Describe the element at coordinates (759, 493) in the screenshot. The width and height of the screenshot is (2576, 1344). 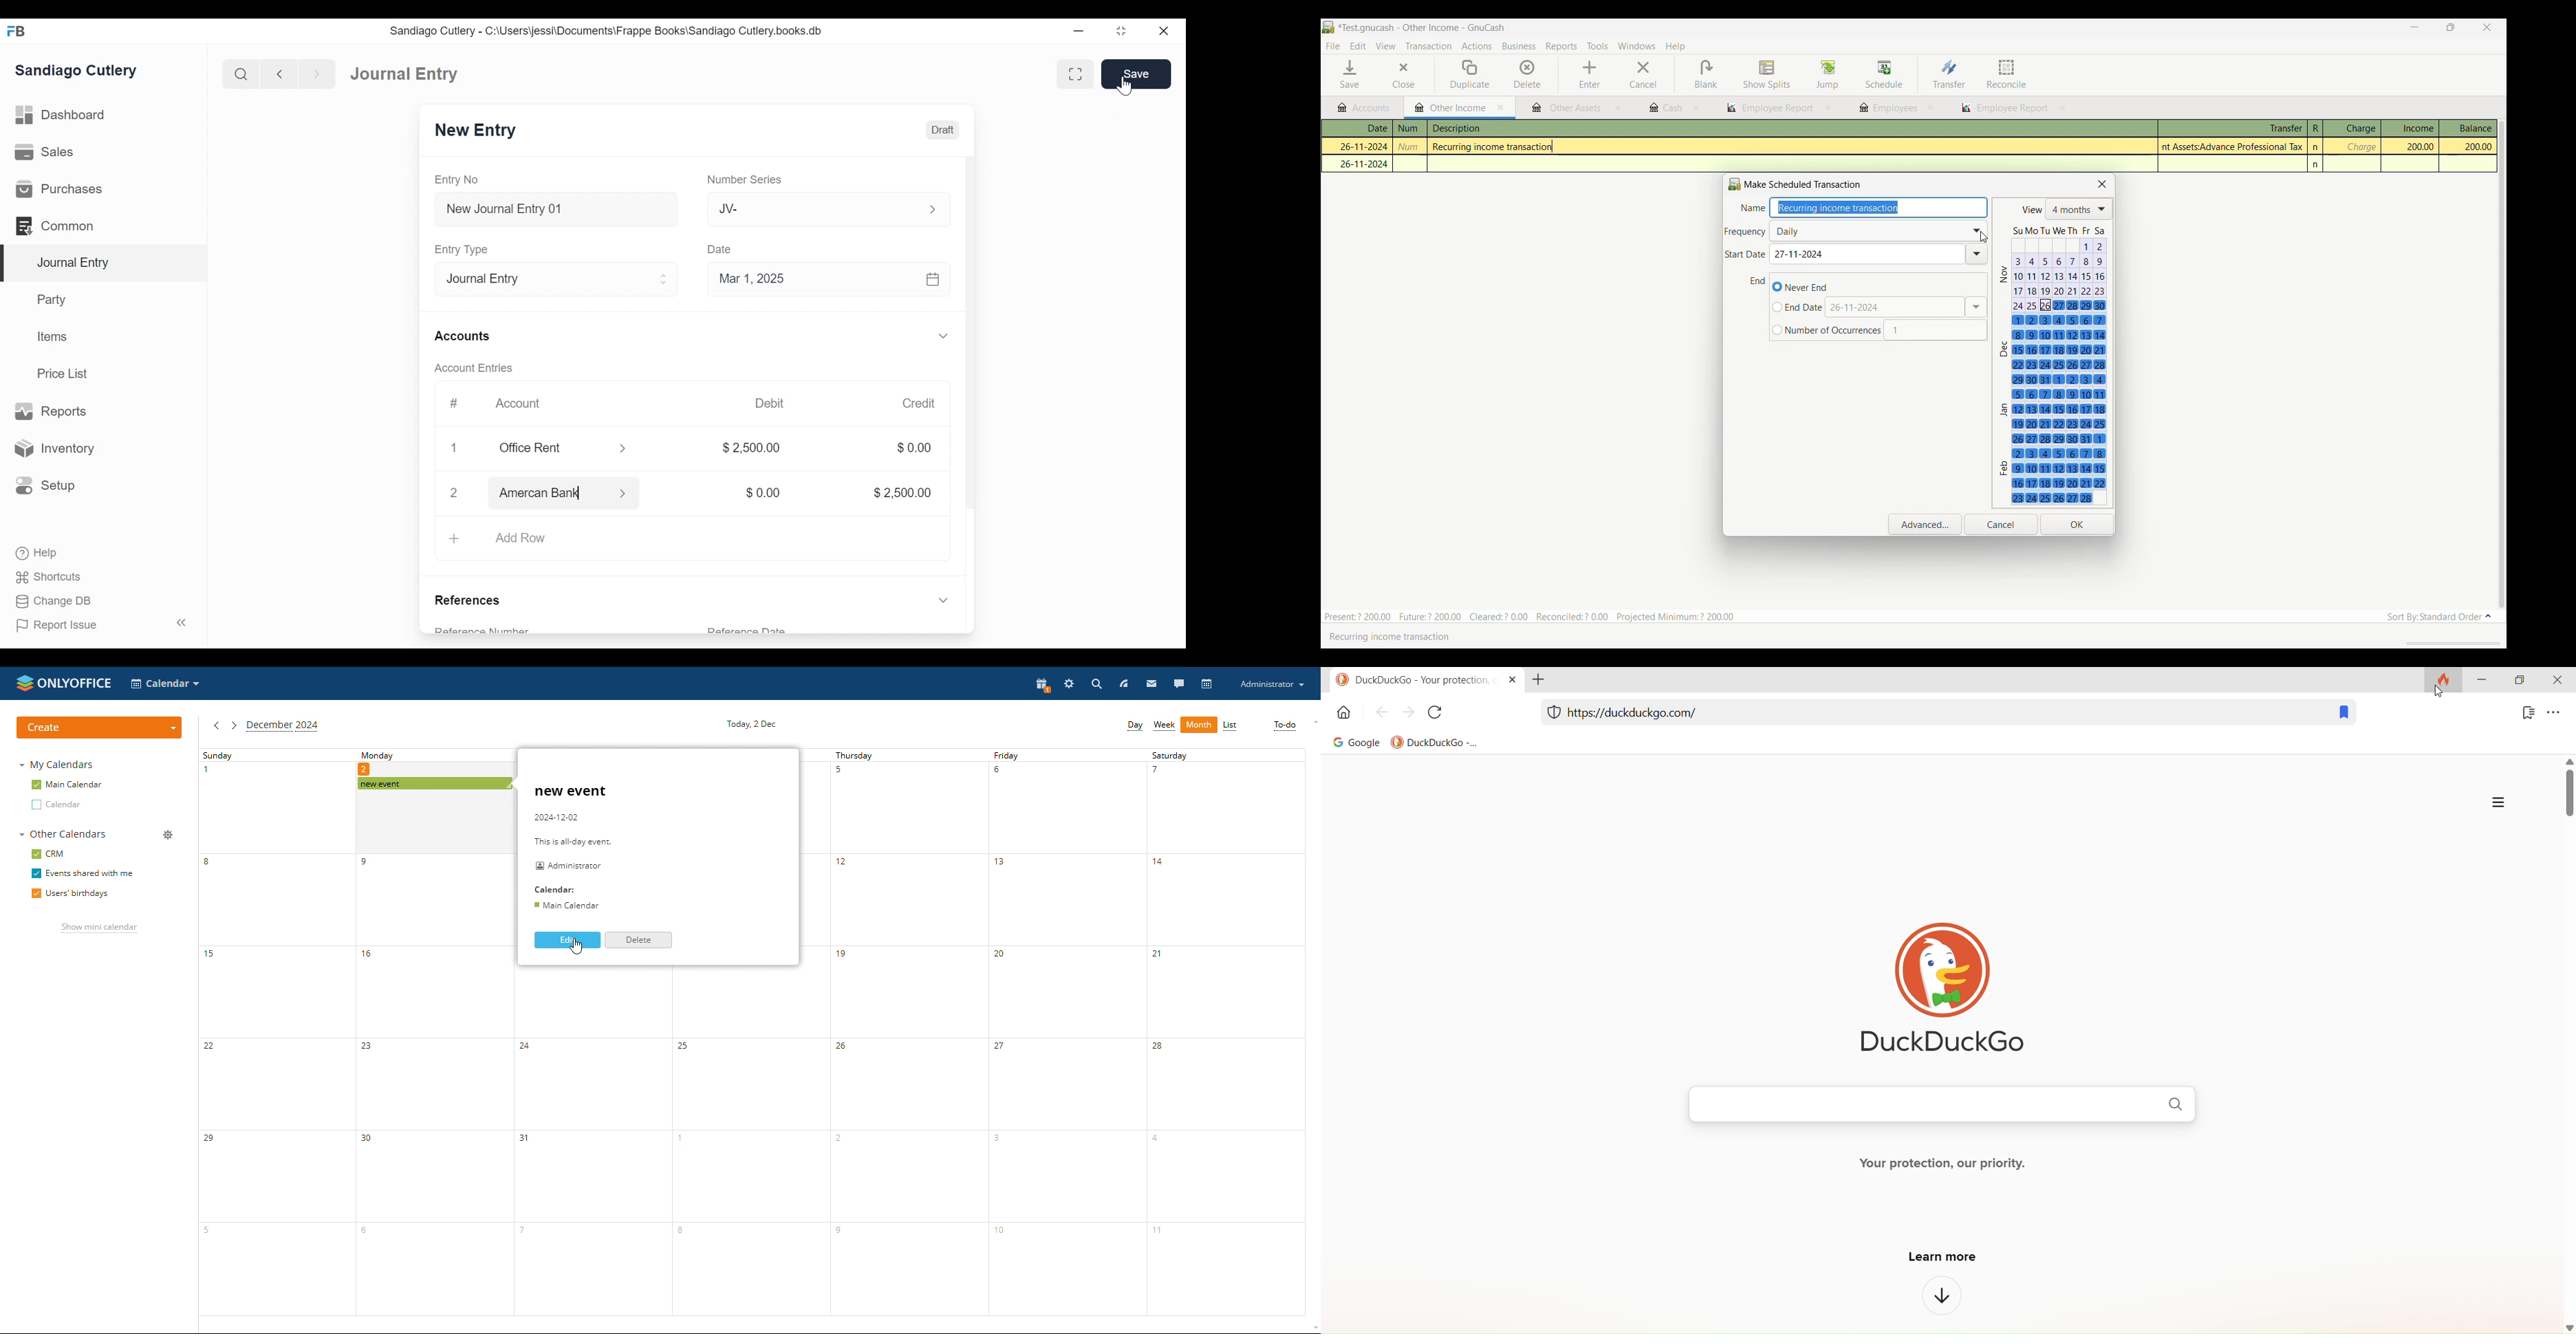
I see `$0.00` at that location.